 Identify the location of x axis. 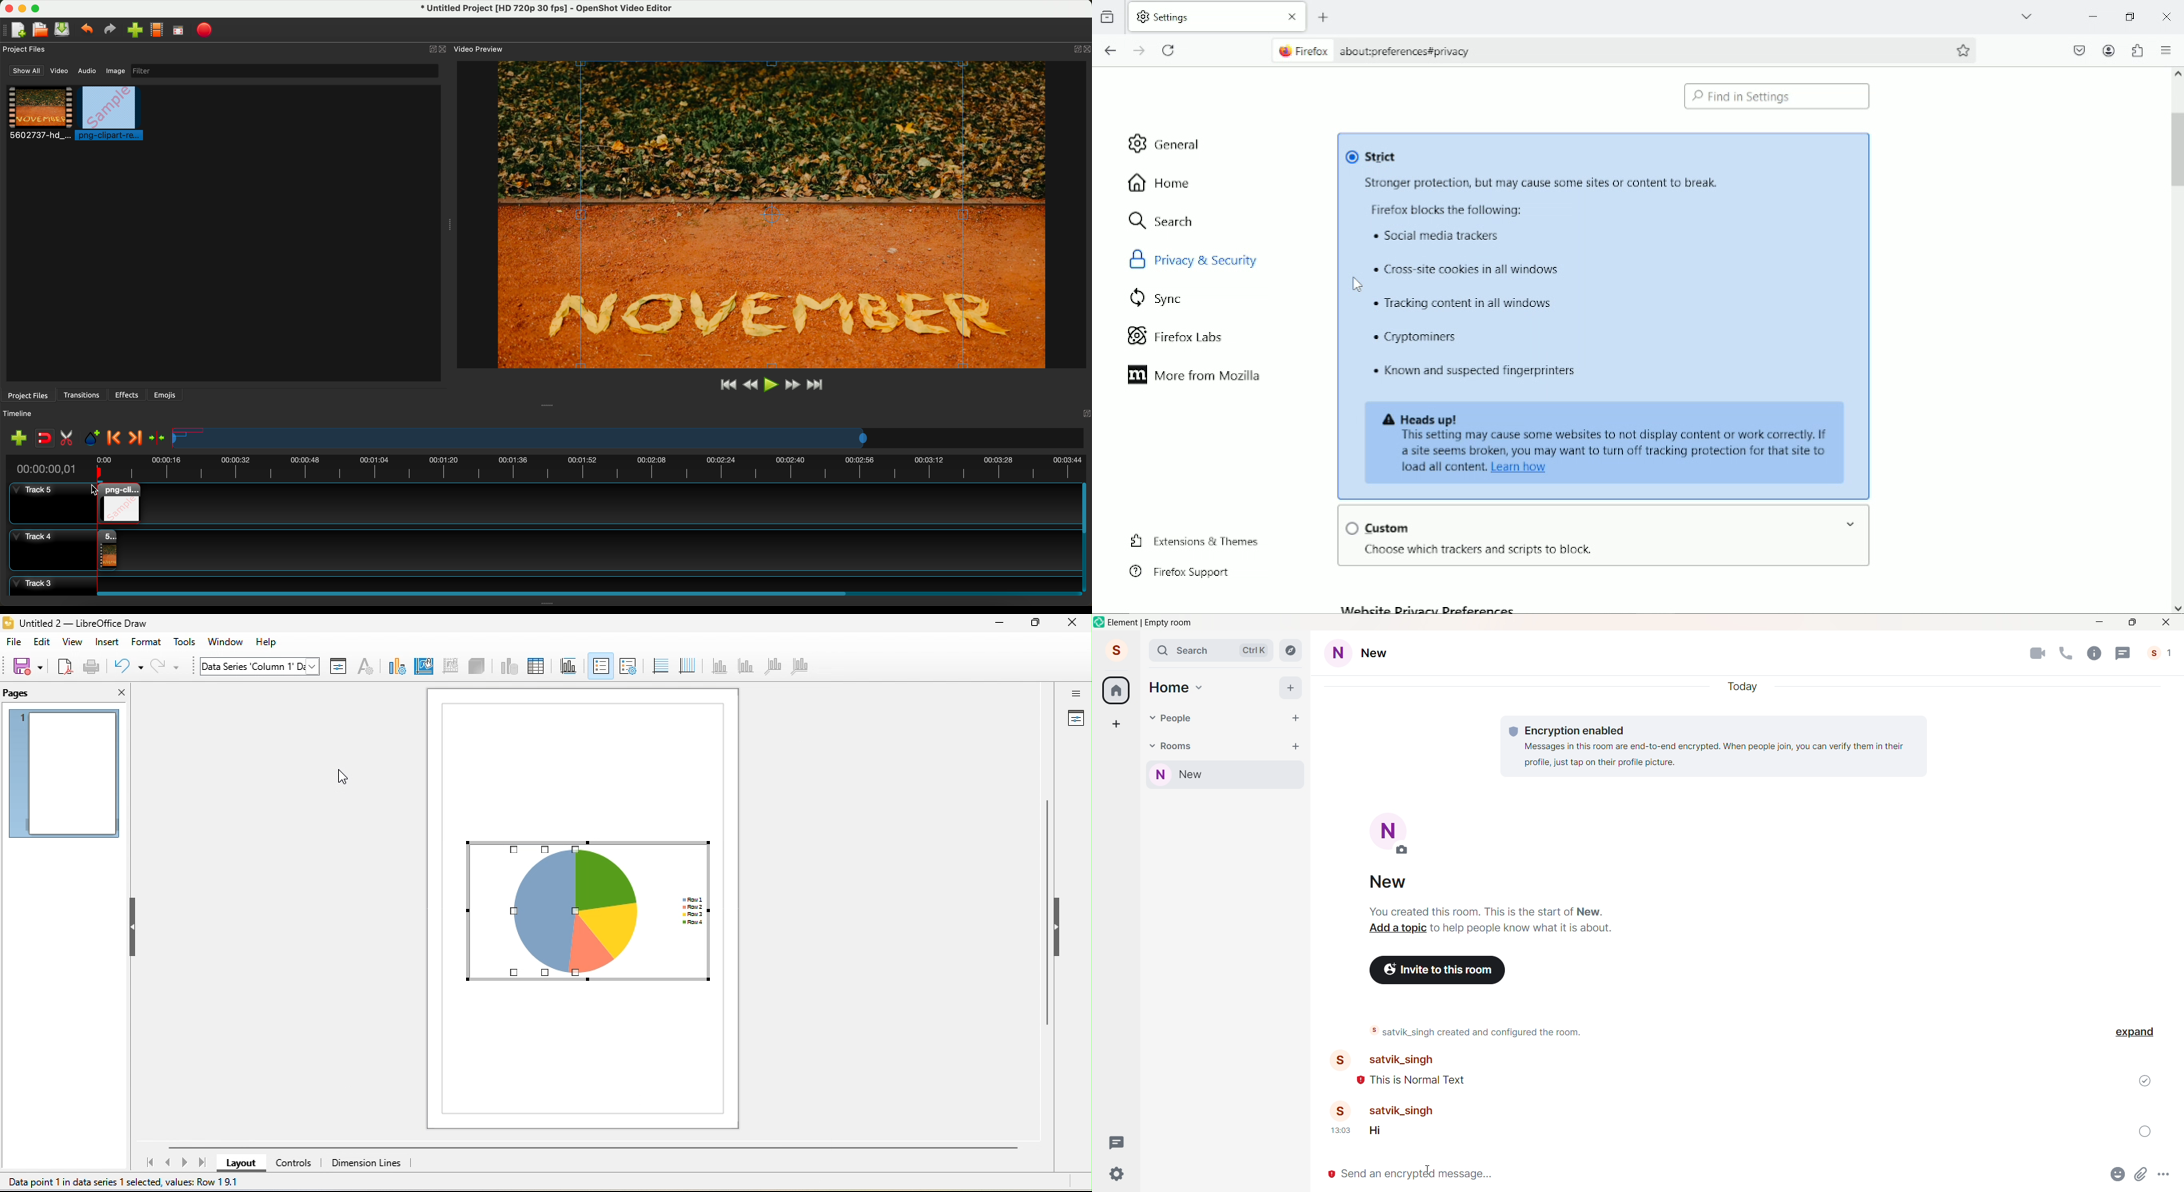
(719, 665).